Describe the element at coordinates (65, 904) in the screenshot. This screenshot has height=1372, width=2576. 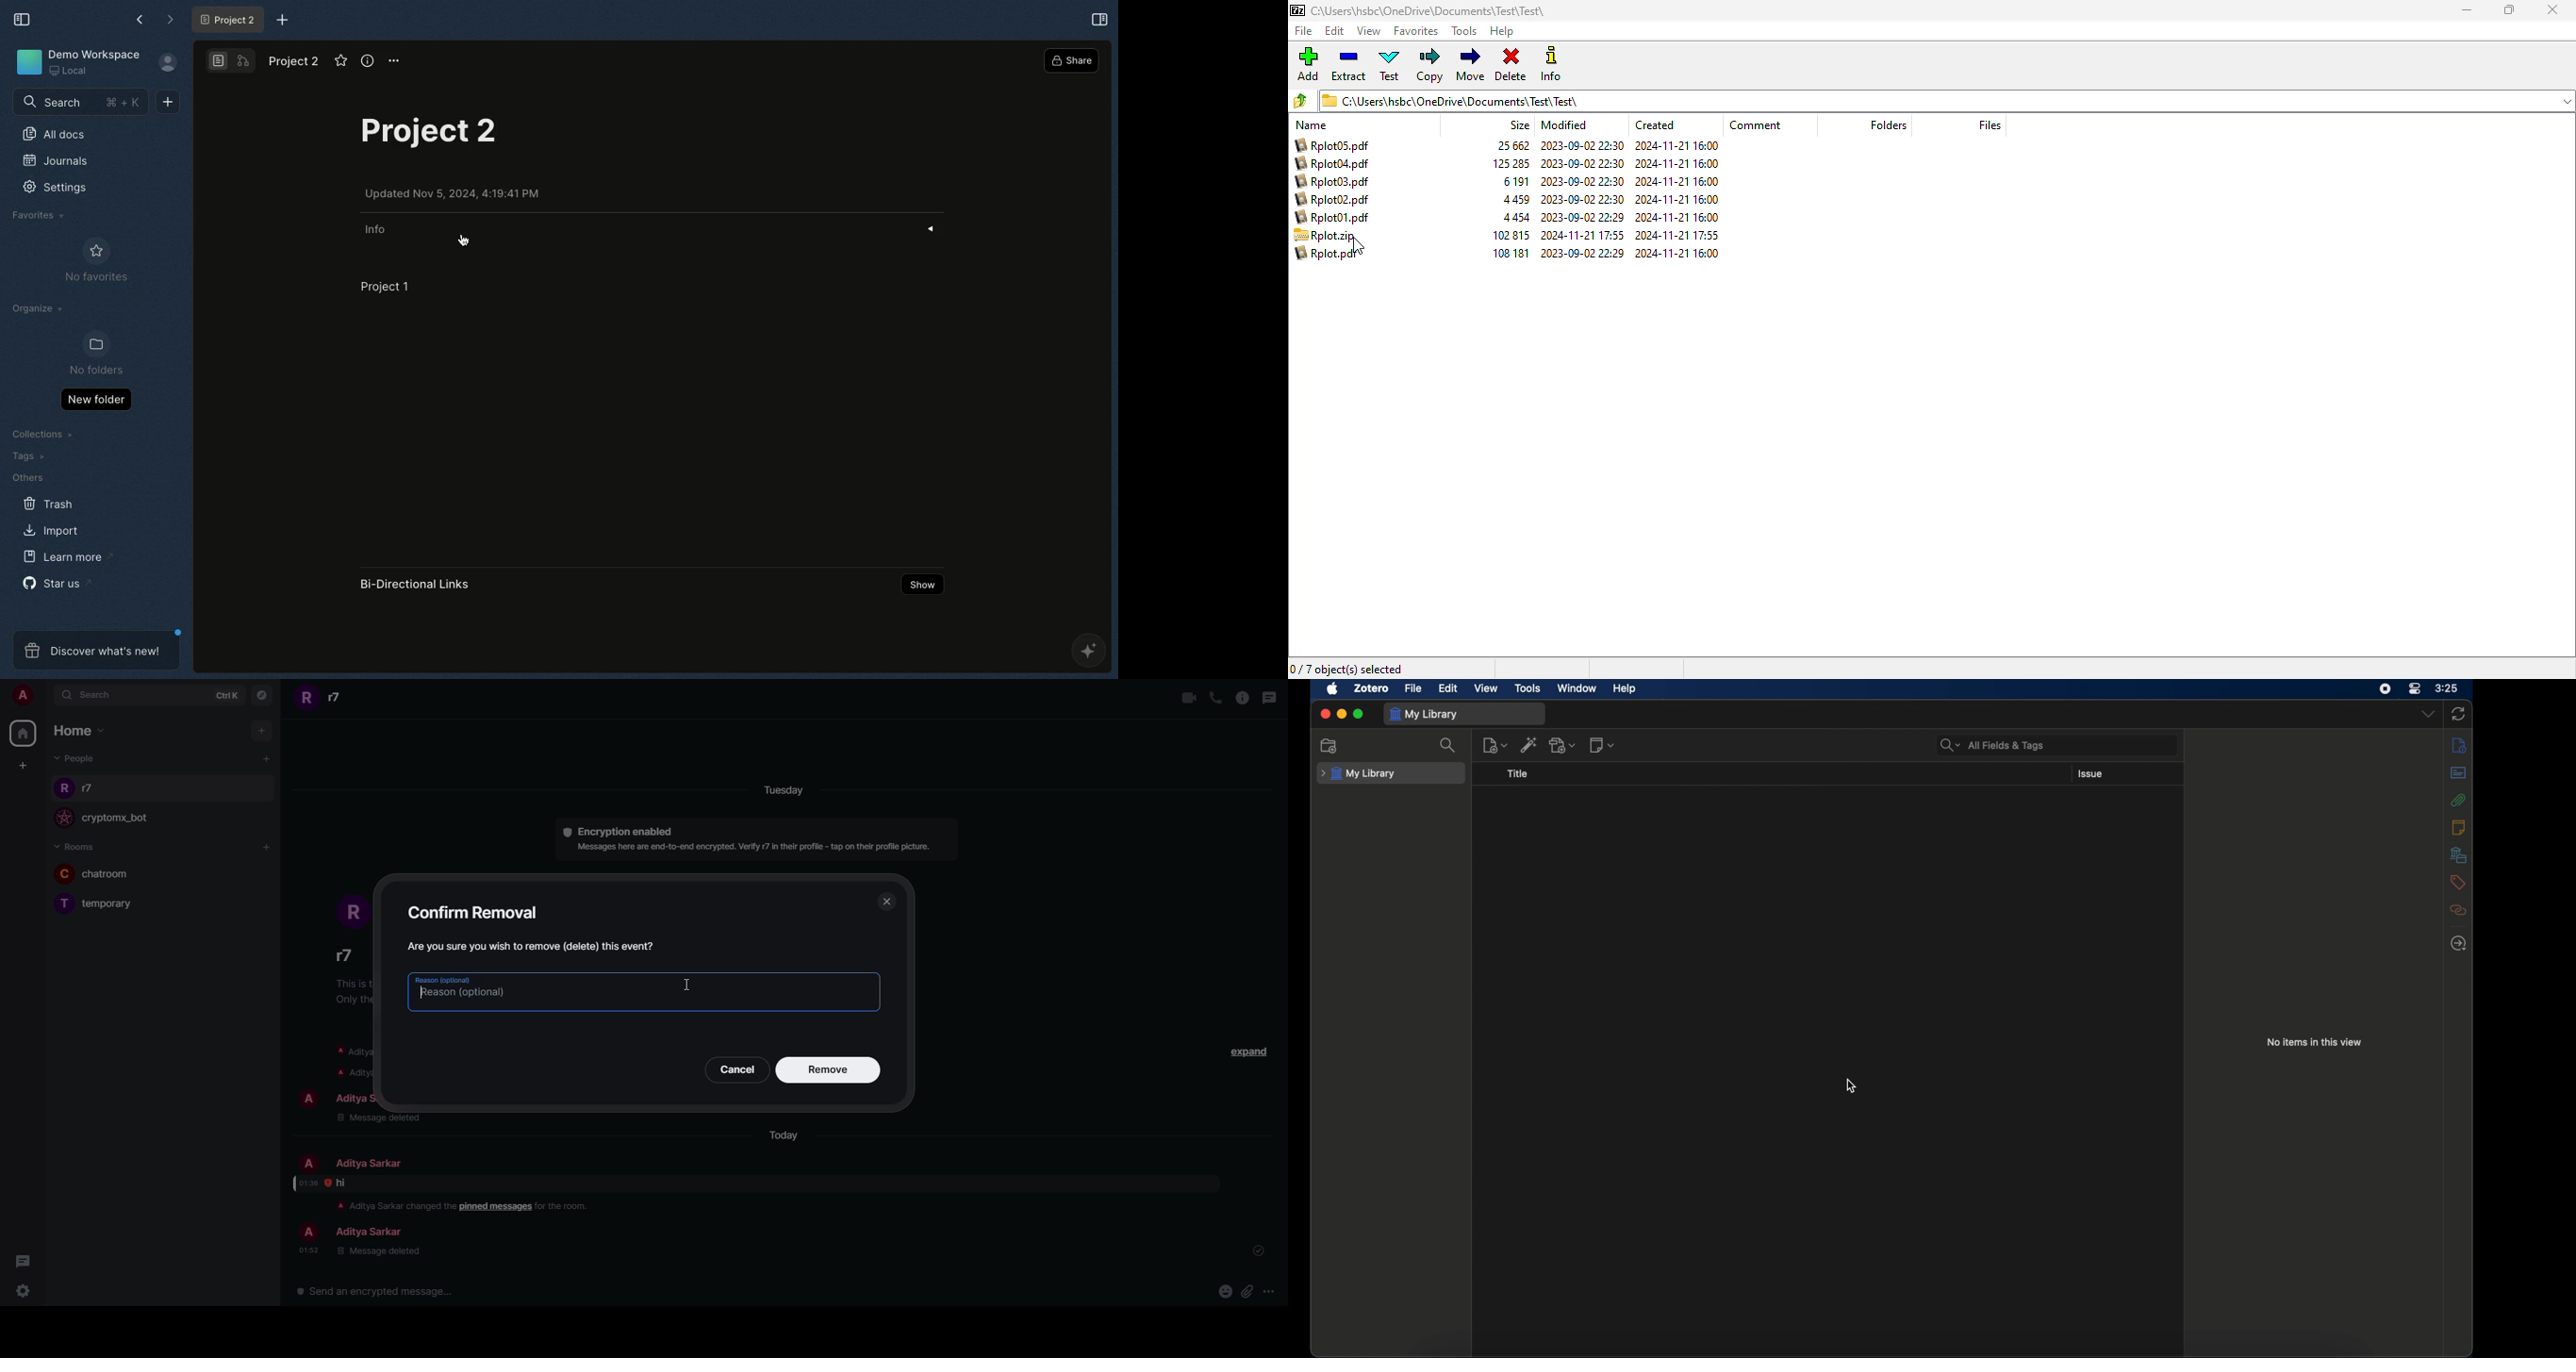
I see `profile` at that location.